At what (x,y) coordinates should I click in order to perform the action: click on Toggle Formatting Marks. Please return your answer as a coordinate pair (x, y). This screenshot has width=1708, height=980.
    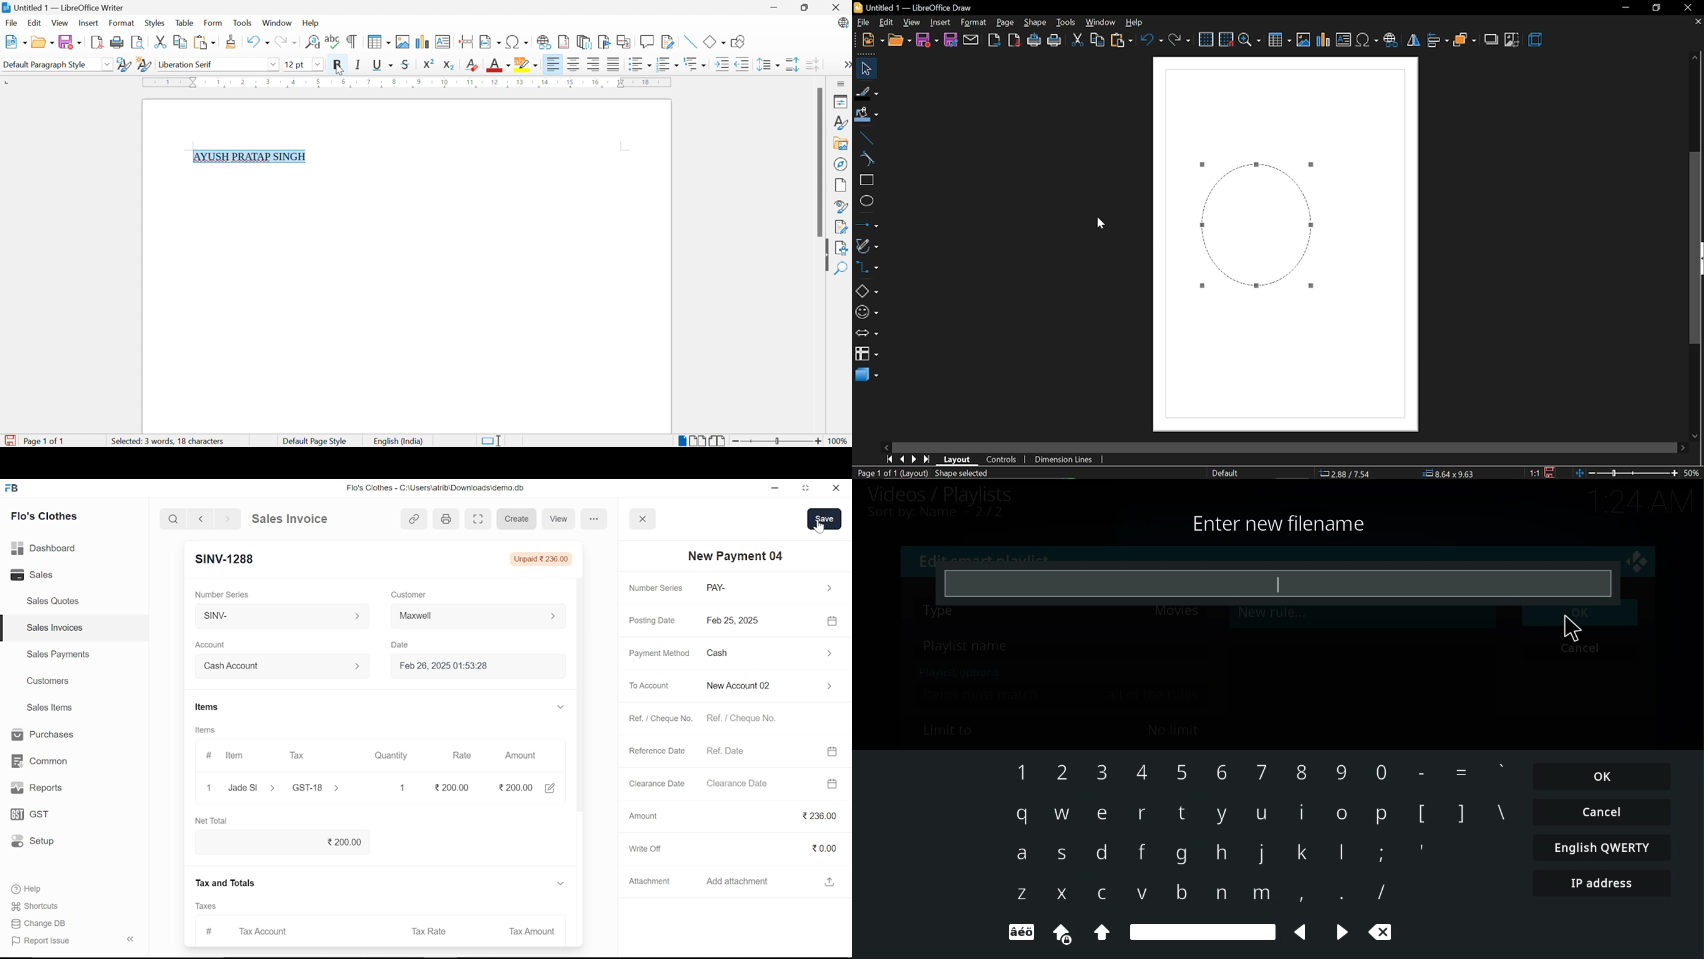
    Looking at the image, I should click on (352, 43).